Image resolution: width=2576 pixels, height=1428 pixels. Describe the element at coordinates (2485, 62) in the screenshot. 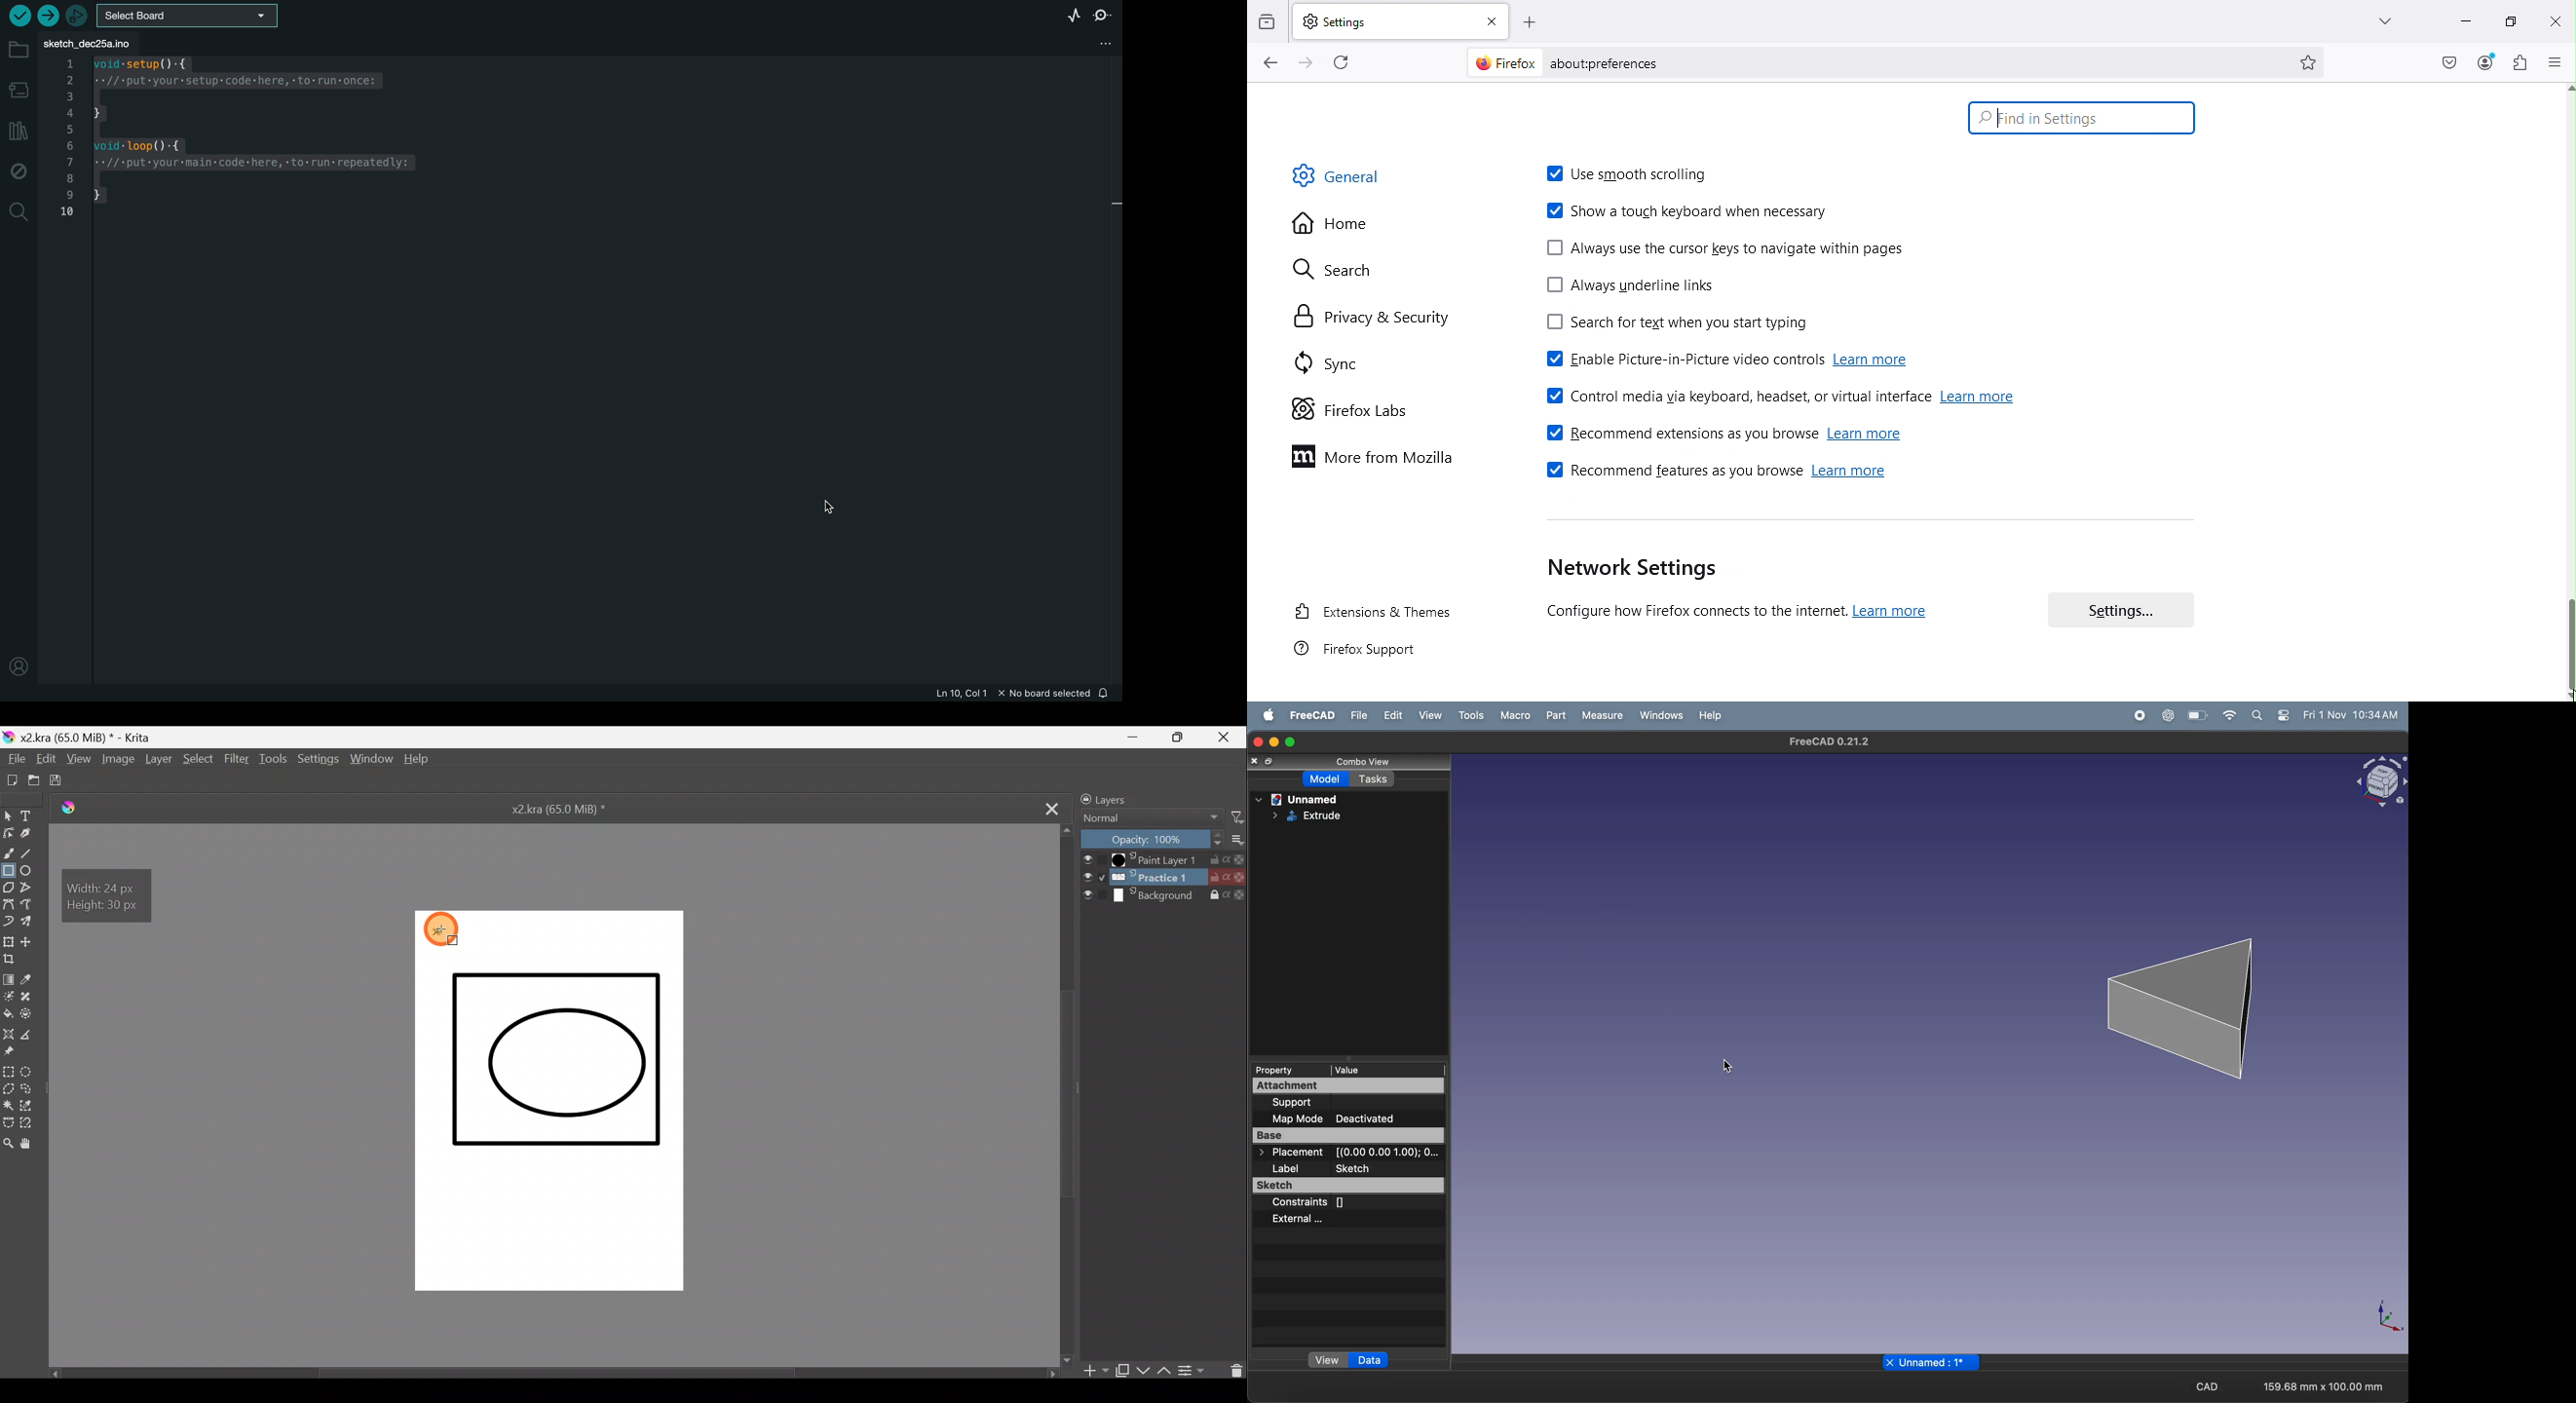

I see `Account` at that location.